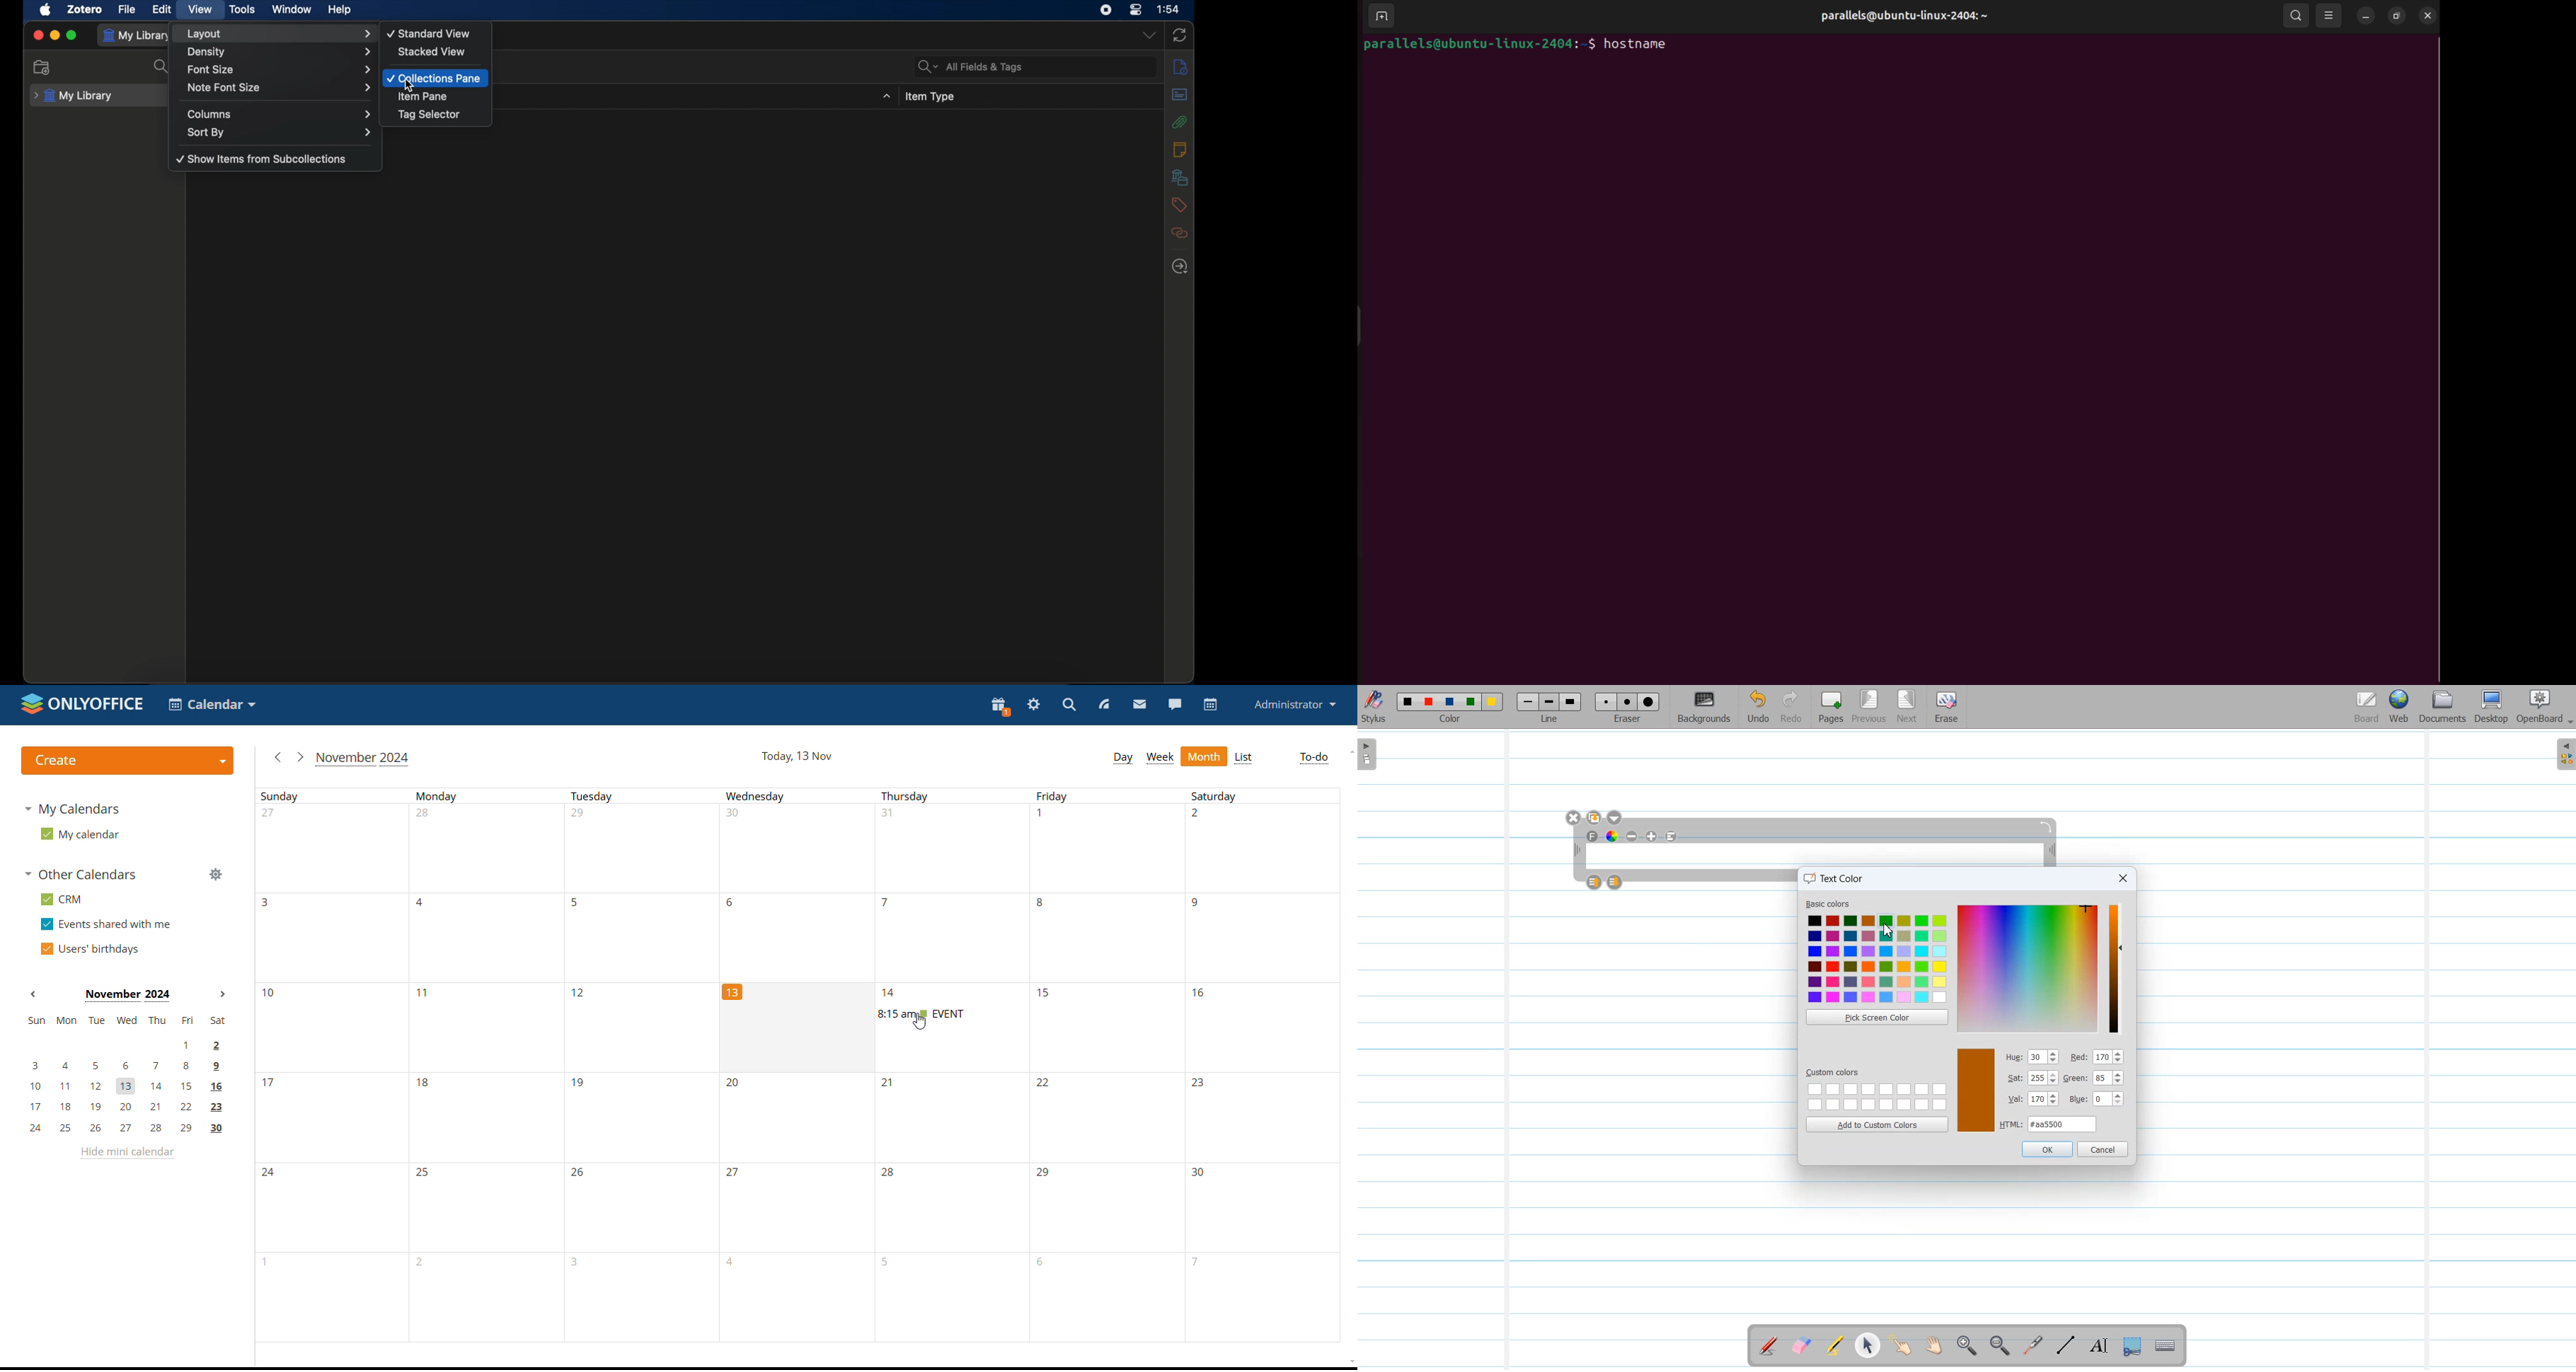  What do you see at coordinates (72, 36) in the screenshot?
I see `maximize` at bounding box center [72, 36].